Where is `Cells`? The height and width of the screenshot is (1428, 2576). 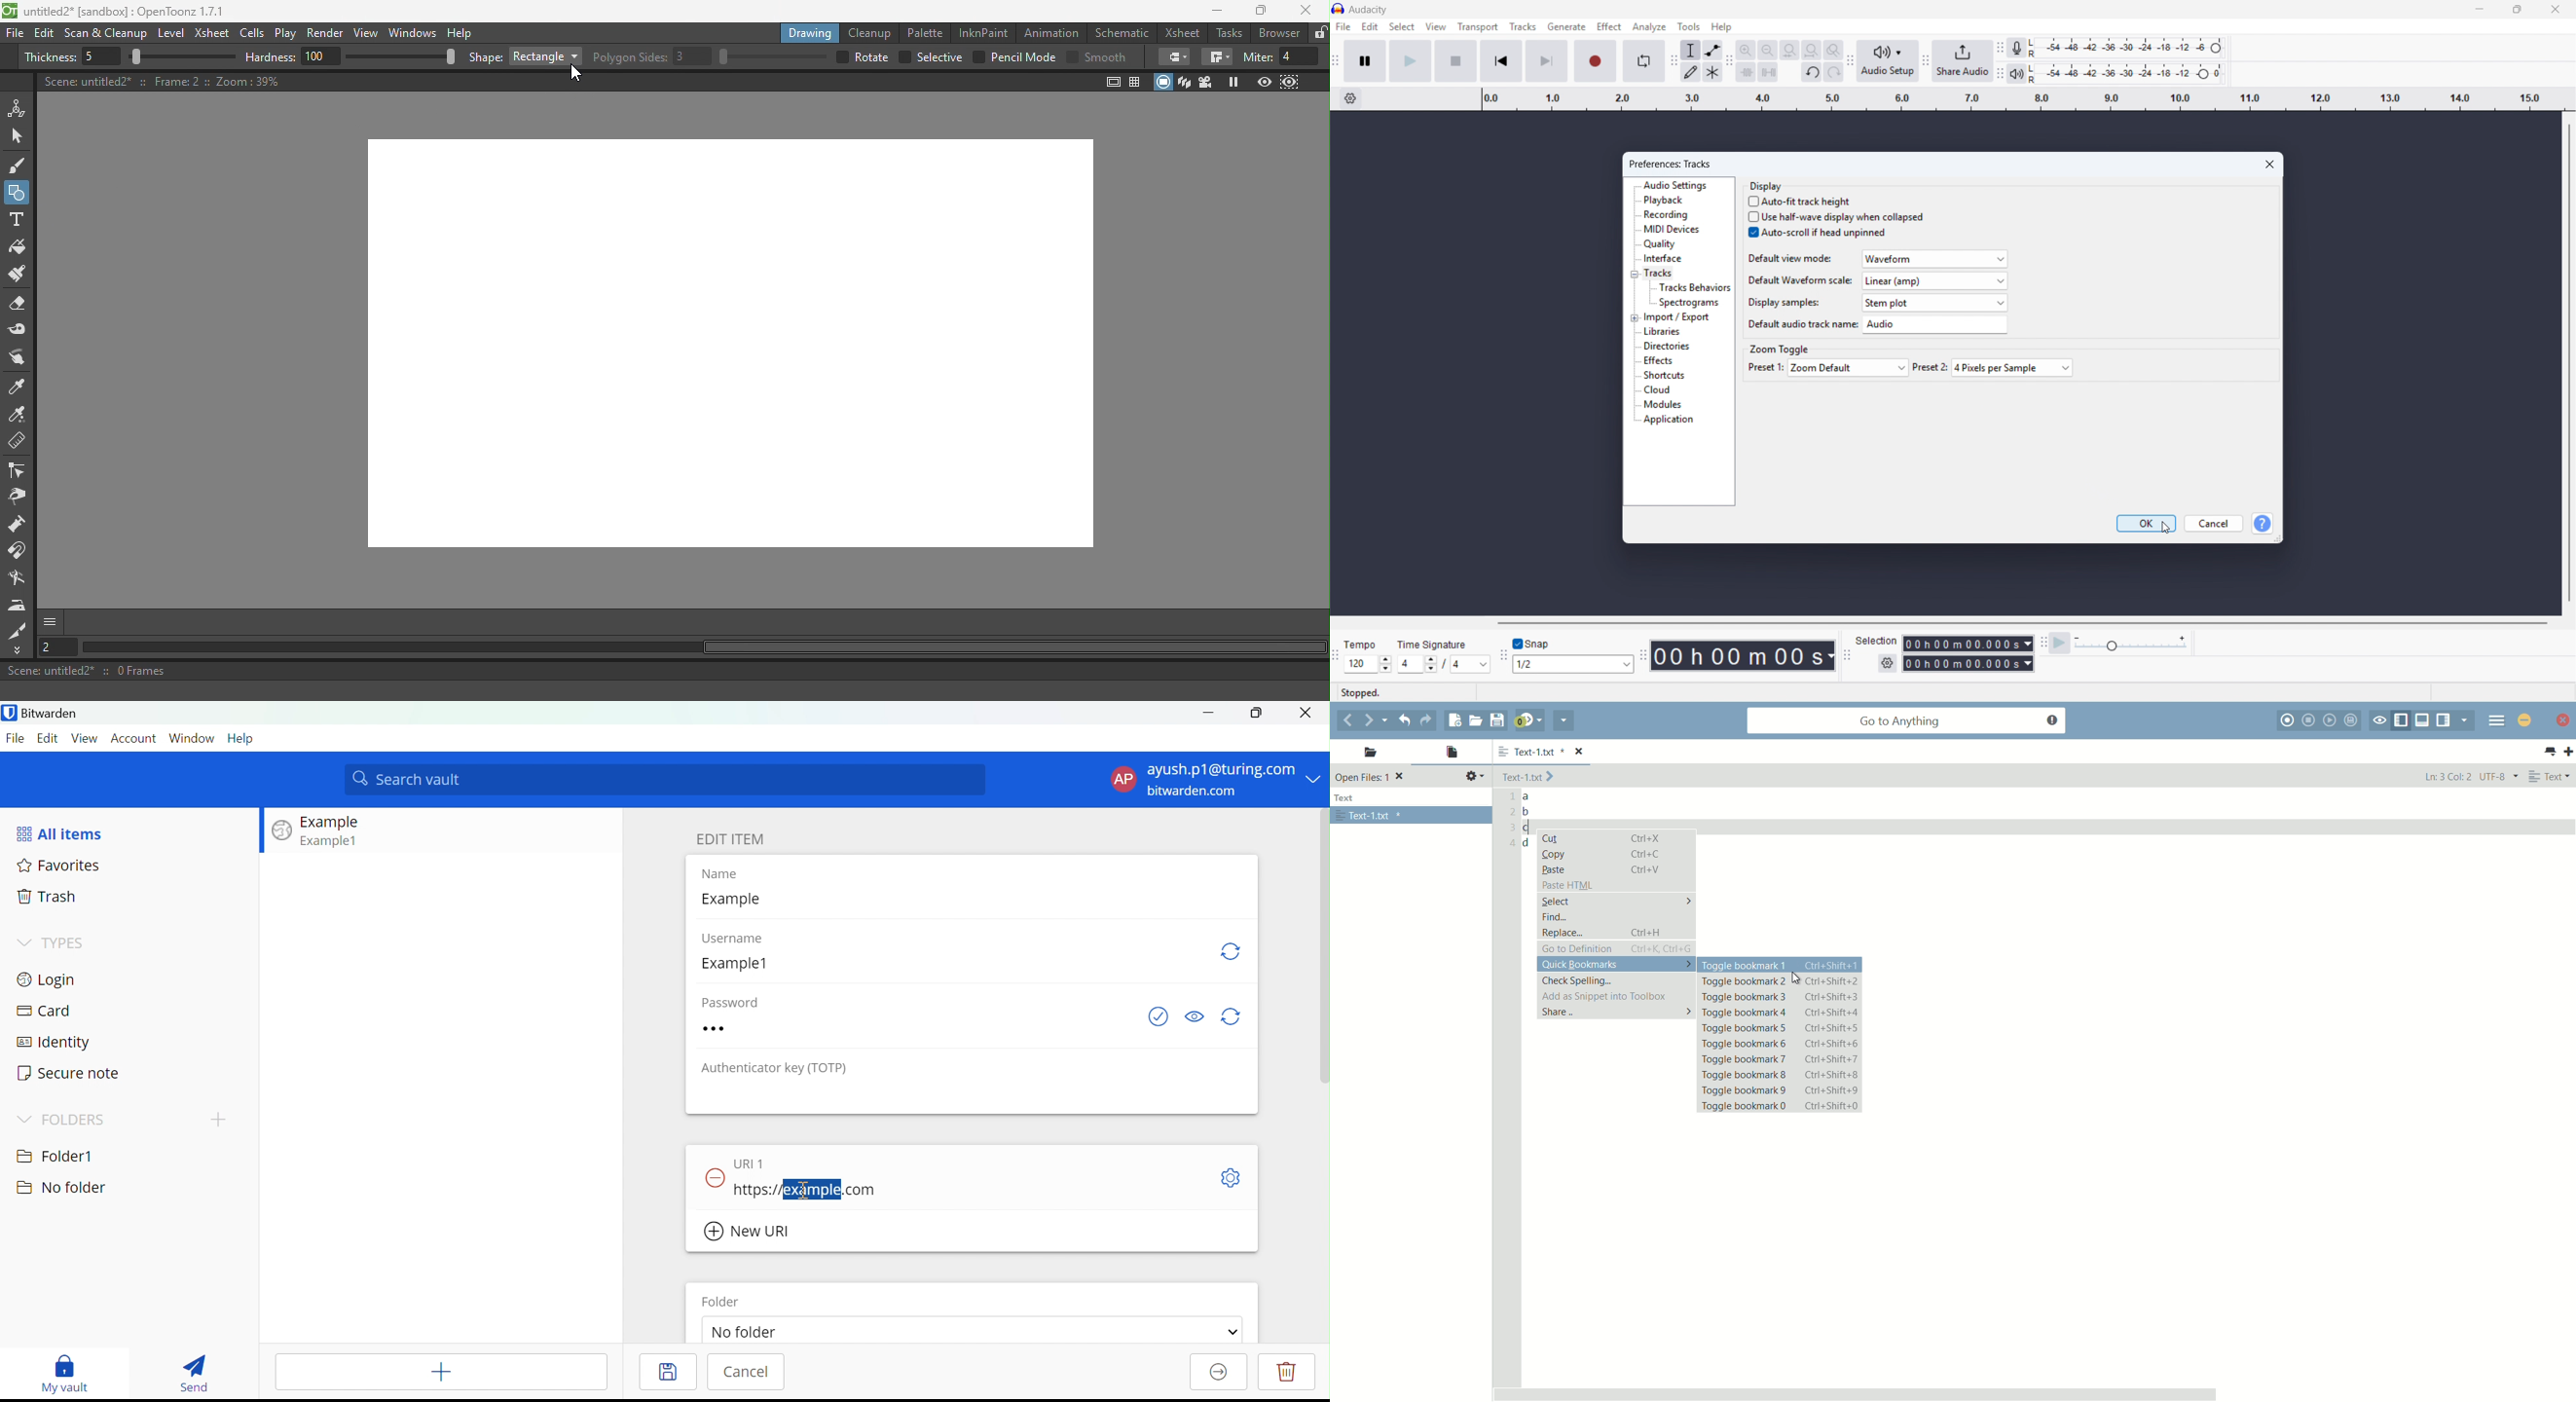
Cells is located at coordinates (251, 32).